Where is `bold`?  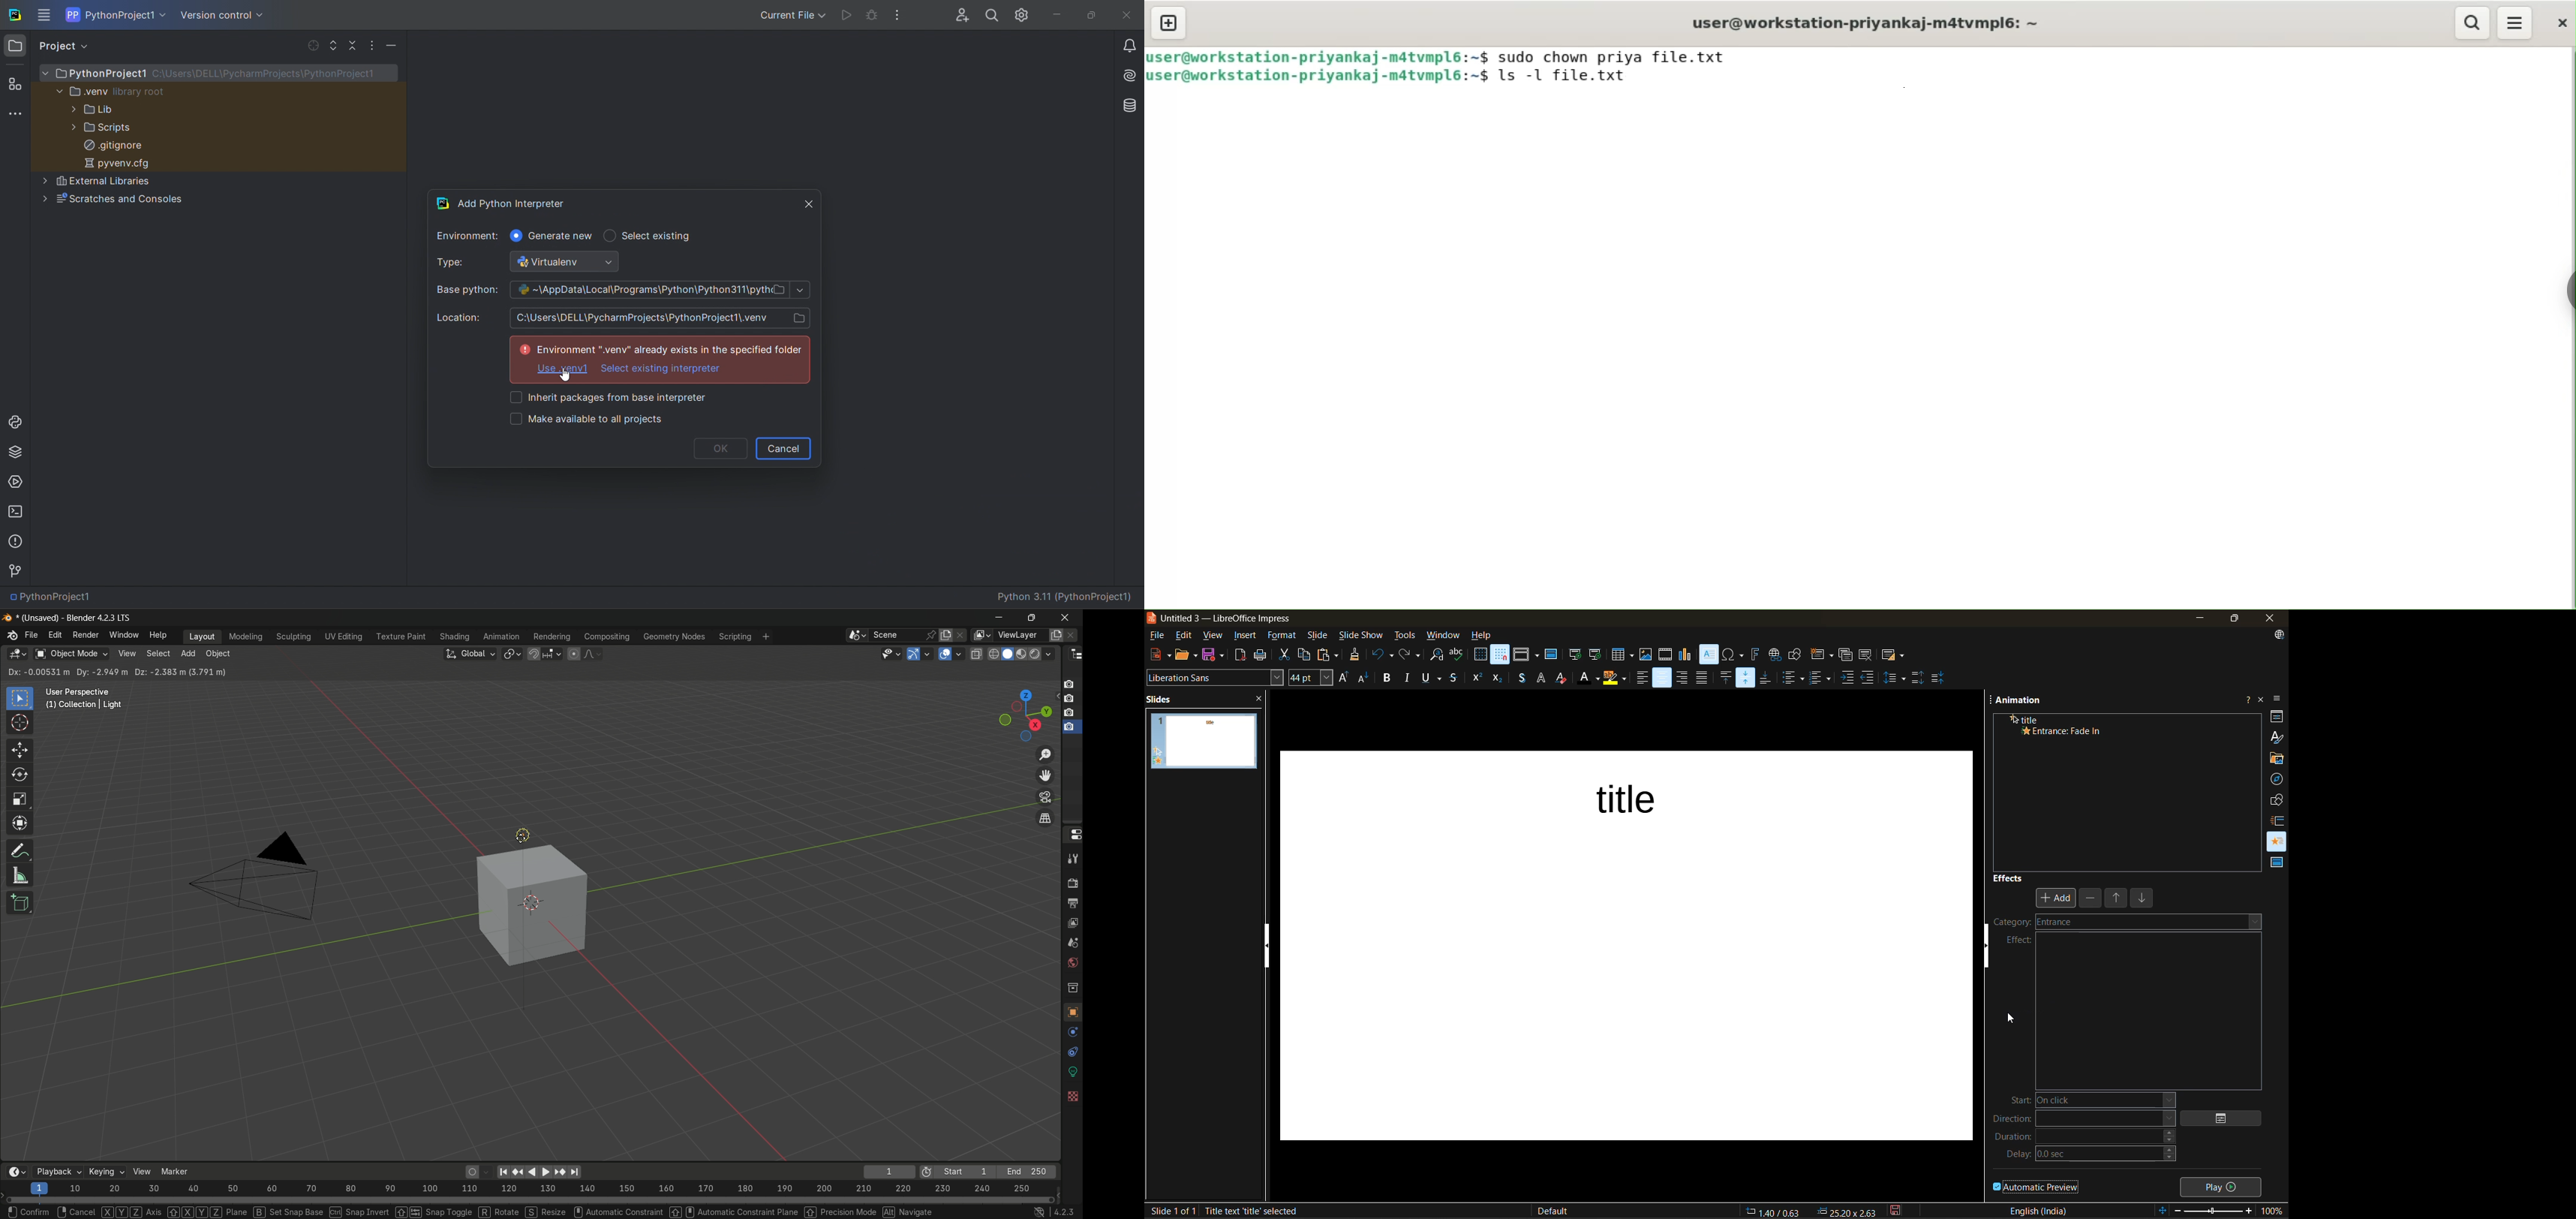
bold is located at coordinates (1388, 678).